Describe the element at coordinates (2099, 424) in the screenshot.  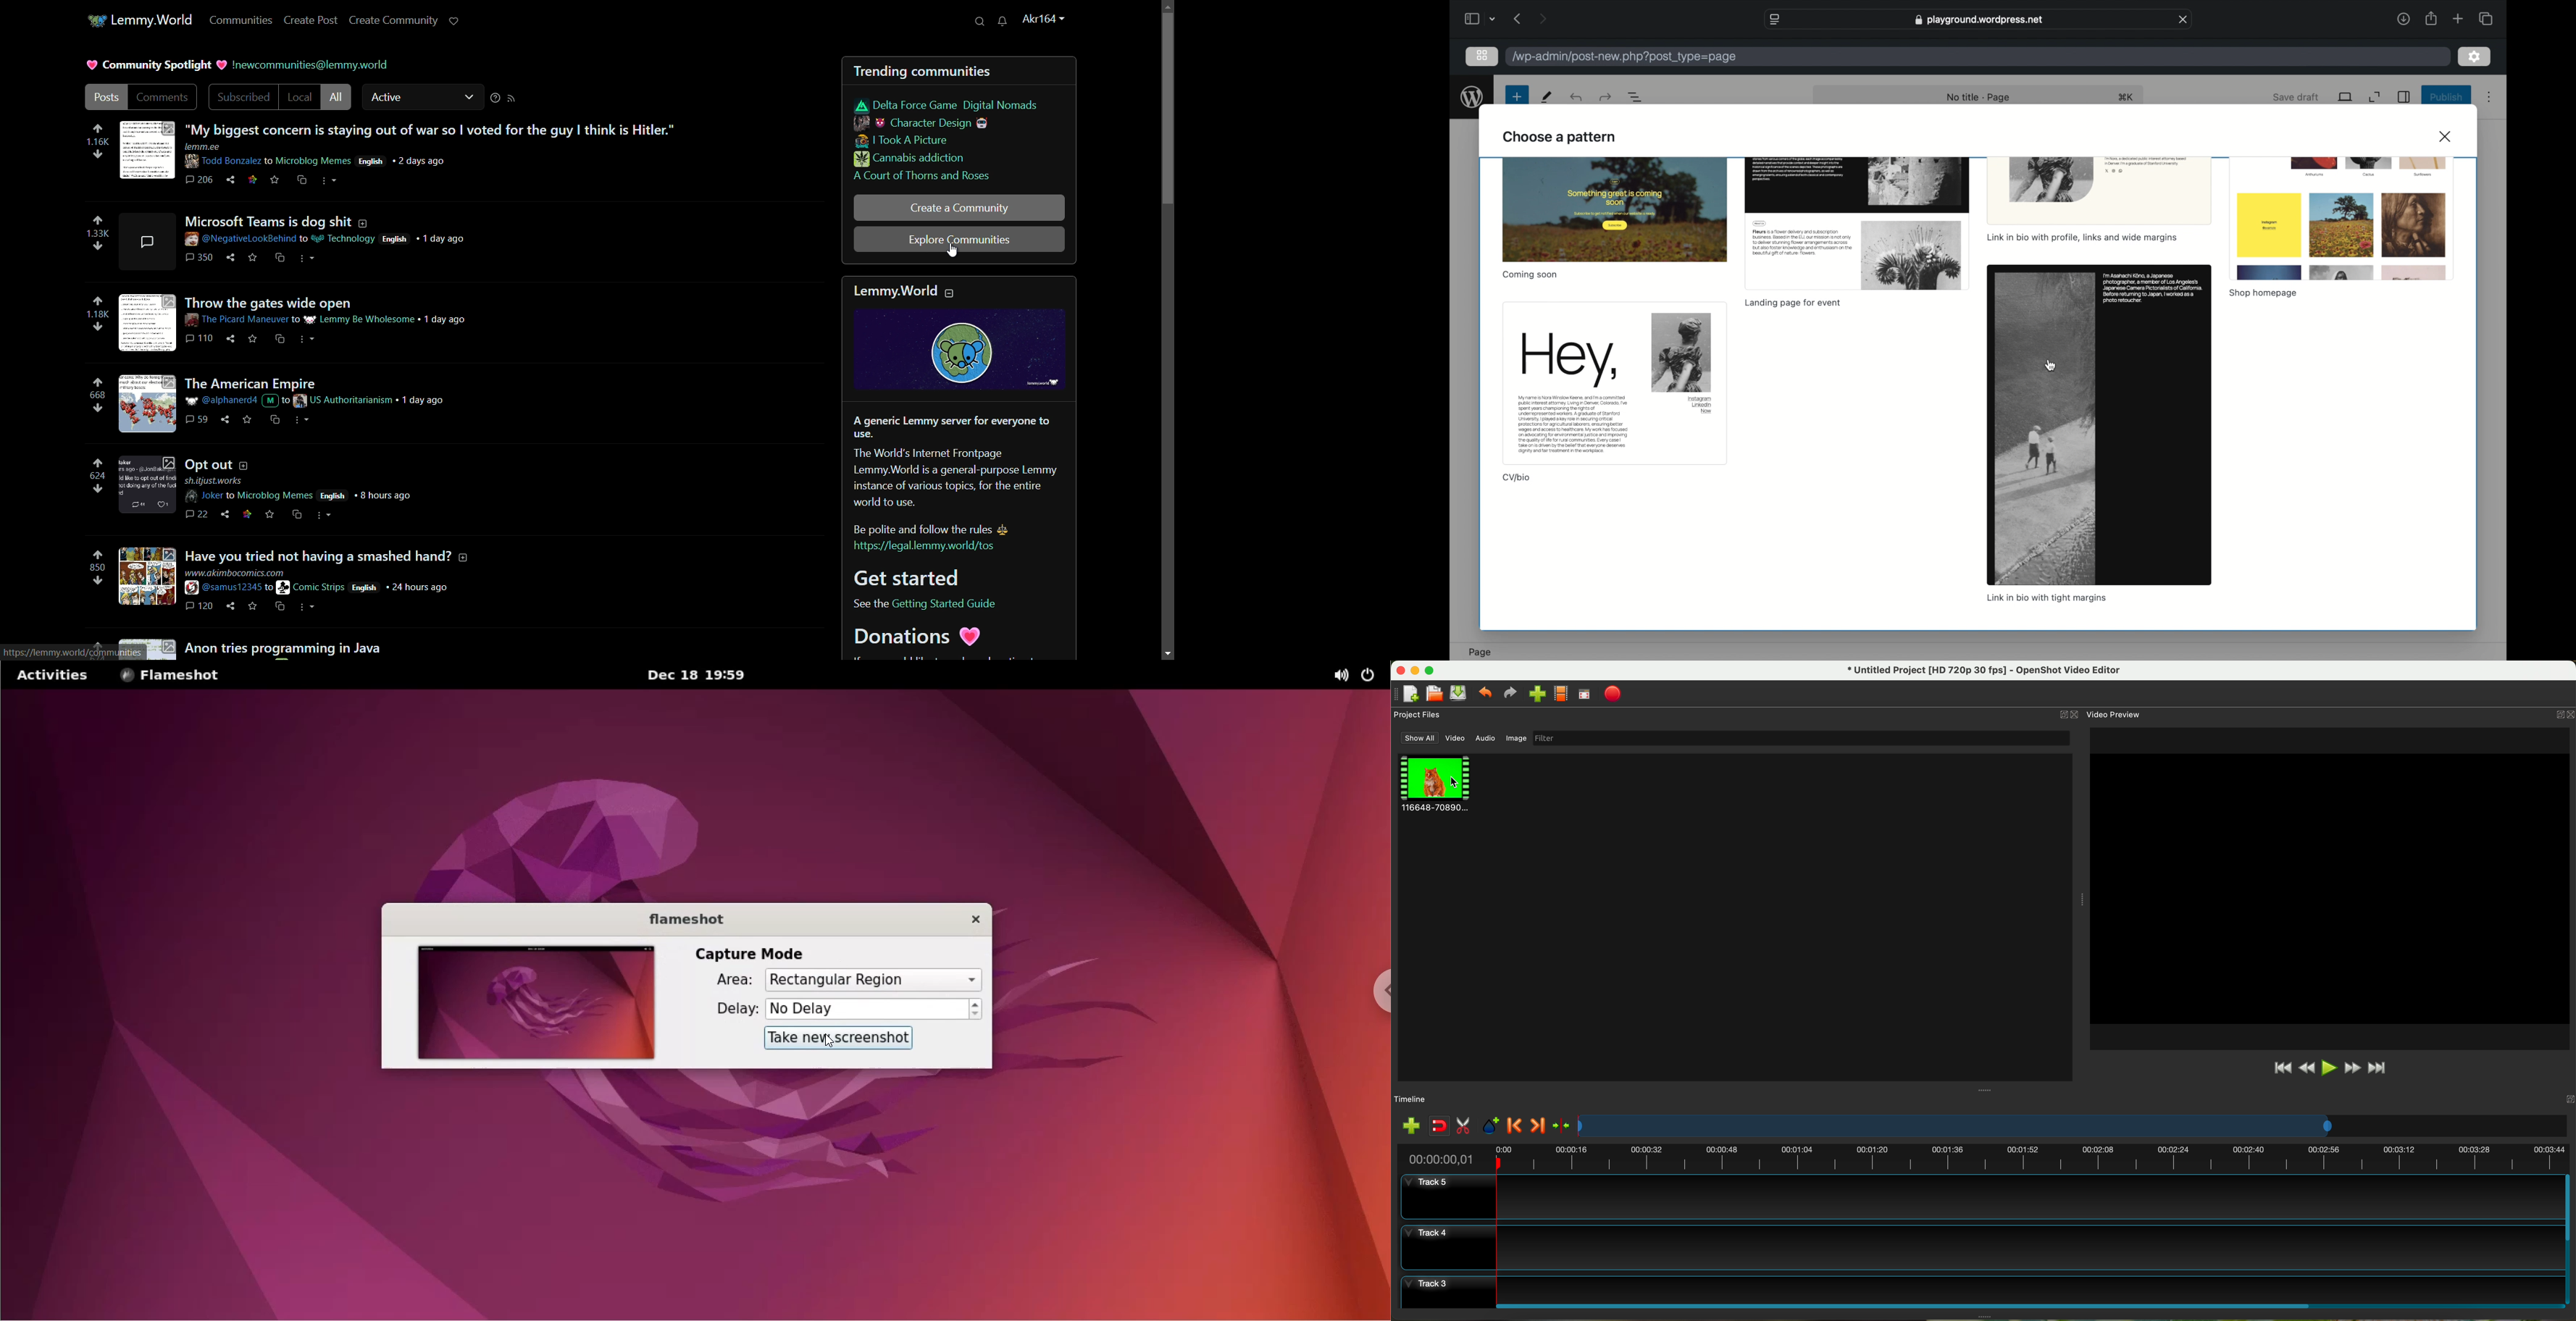
I see `preview` at that location.